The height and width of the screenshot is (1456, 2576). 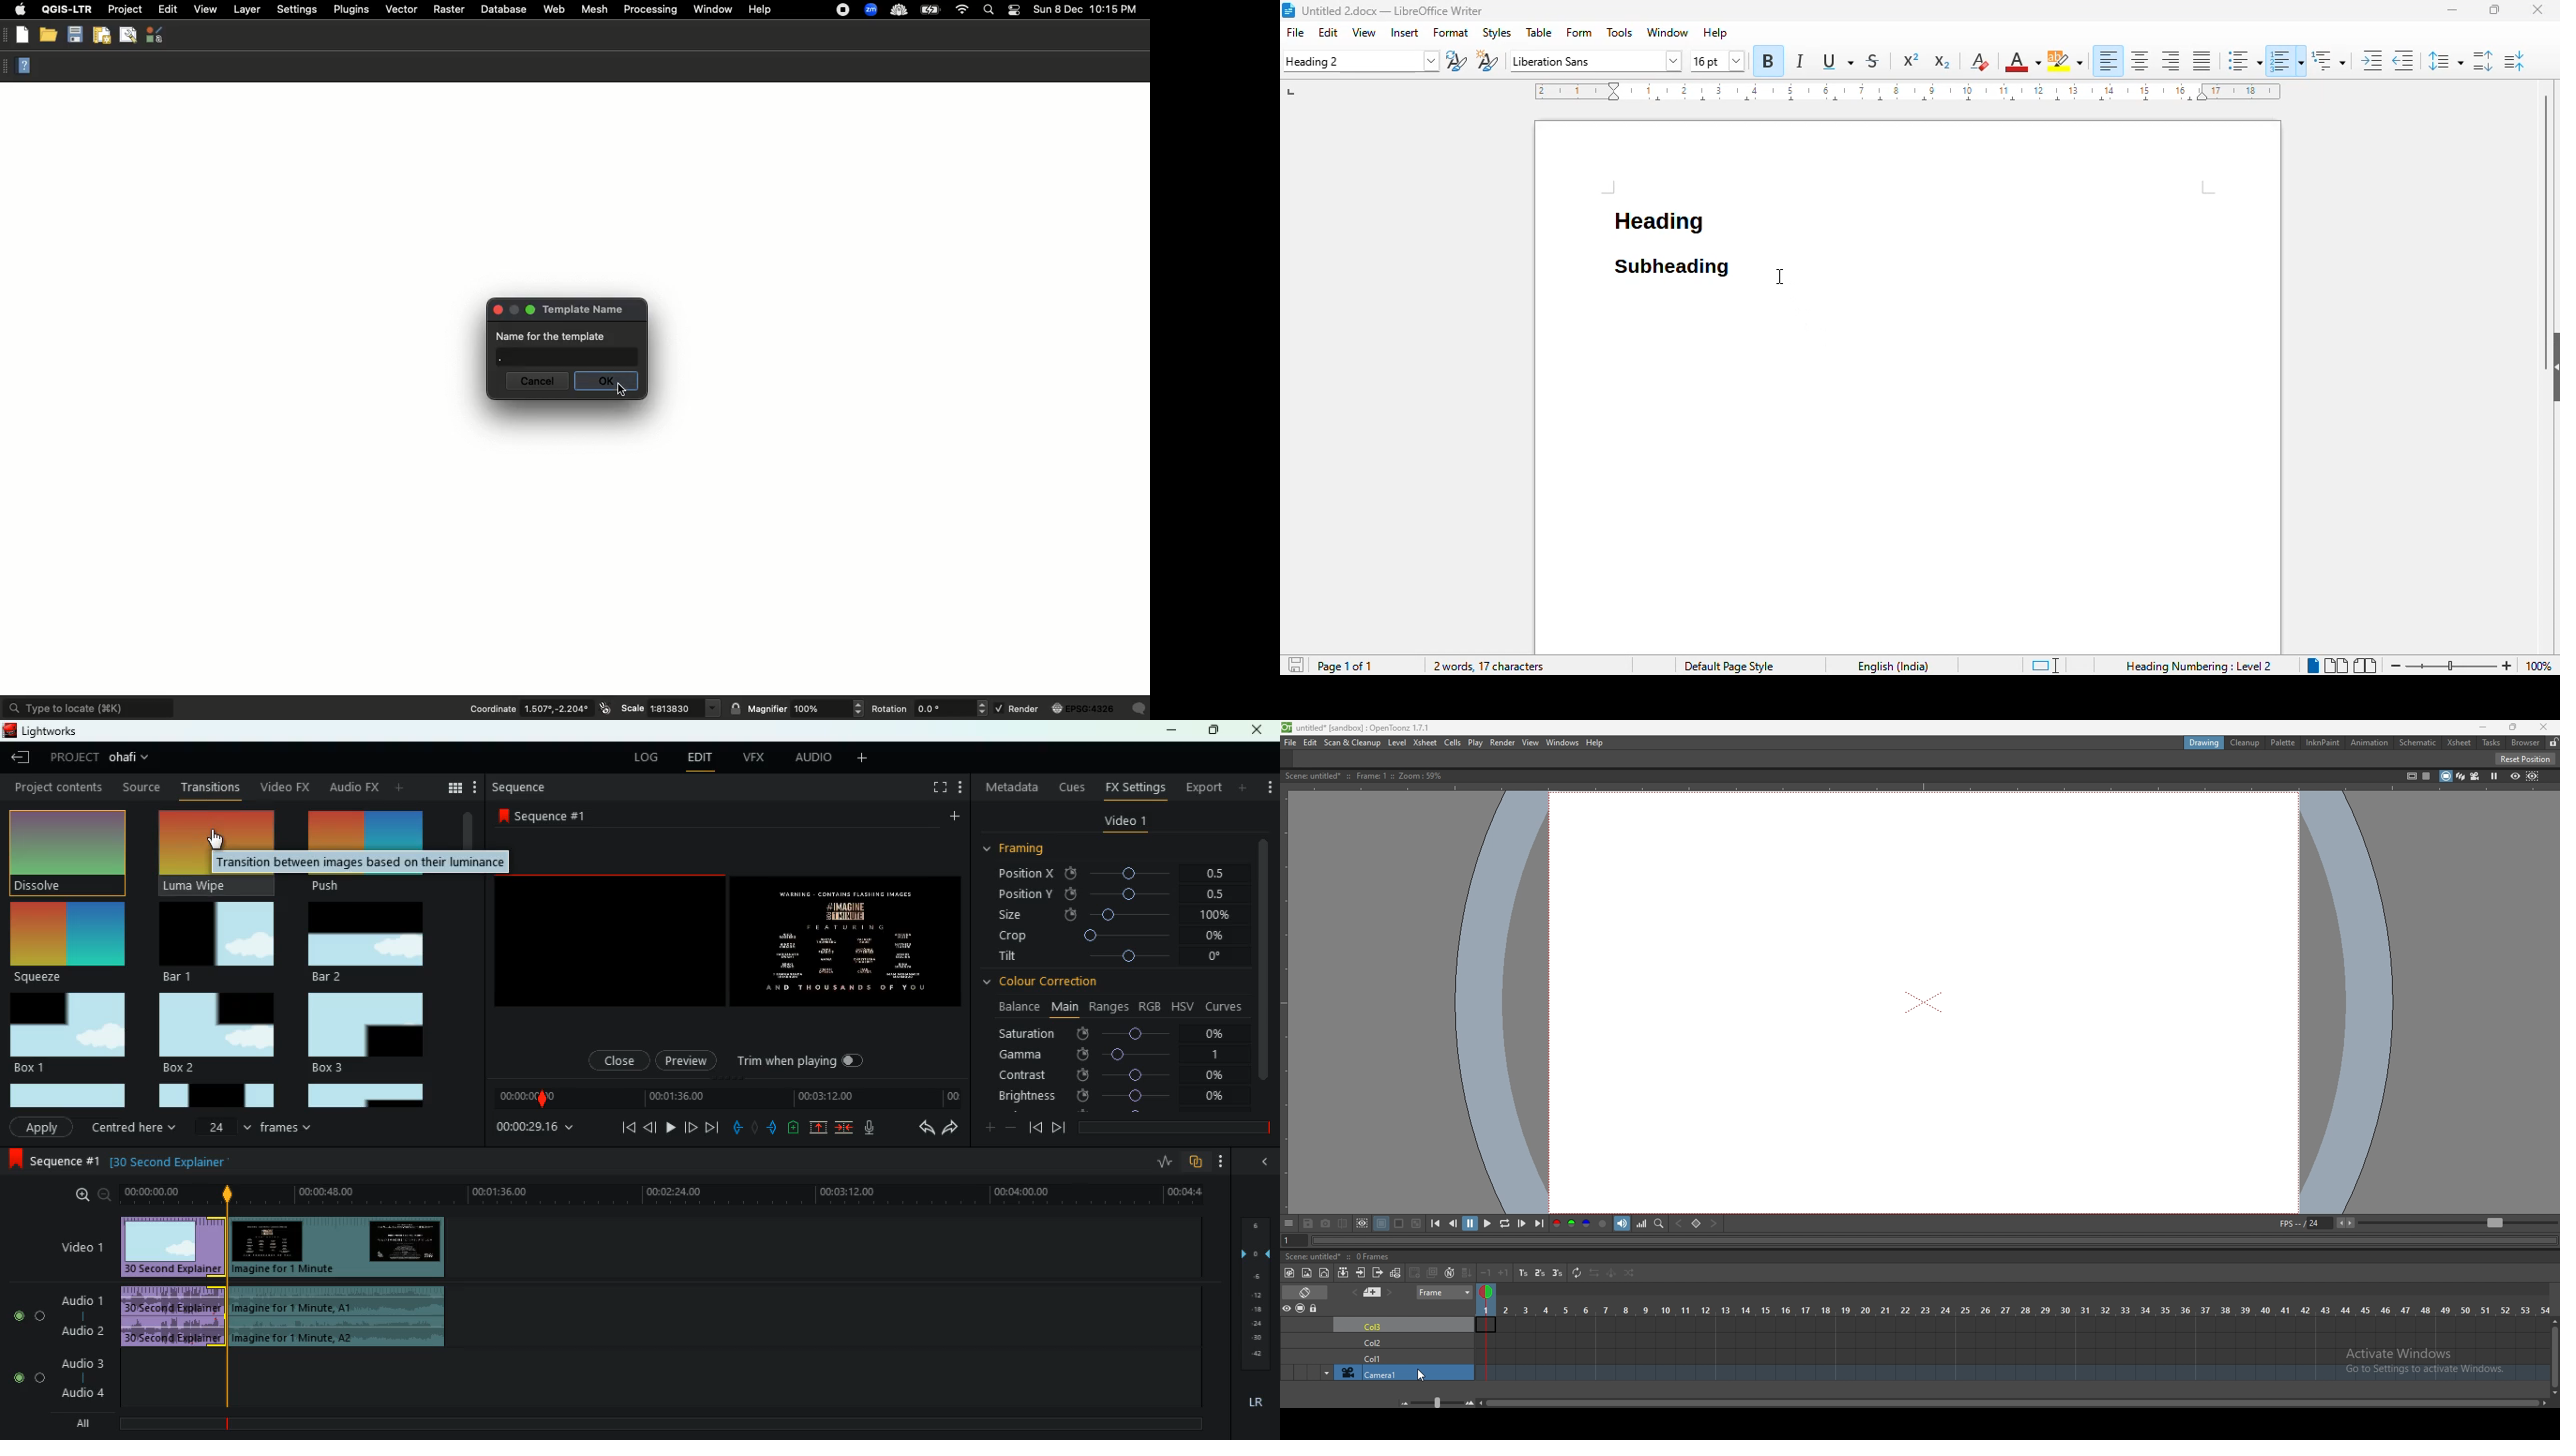 I want to click on page 1 of 1, so click(x=1345, y=667).